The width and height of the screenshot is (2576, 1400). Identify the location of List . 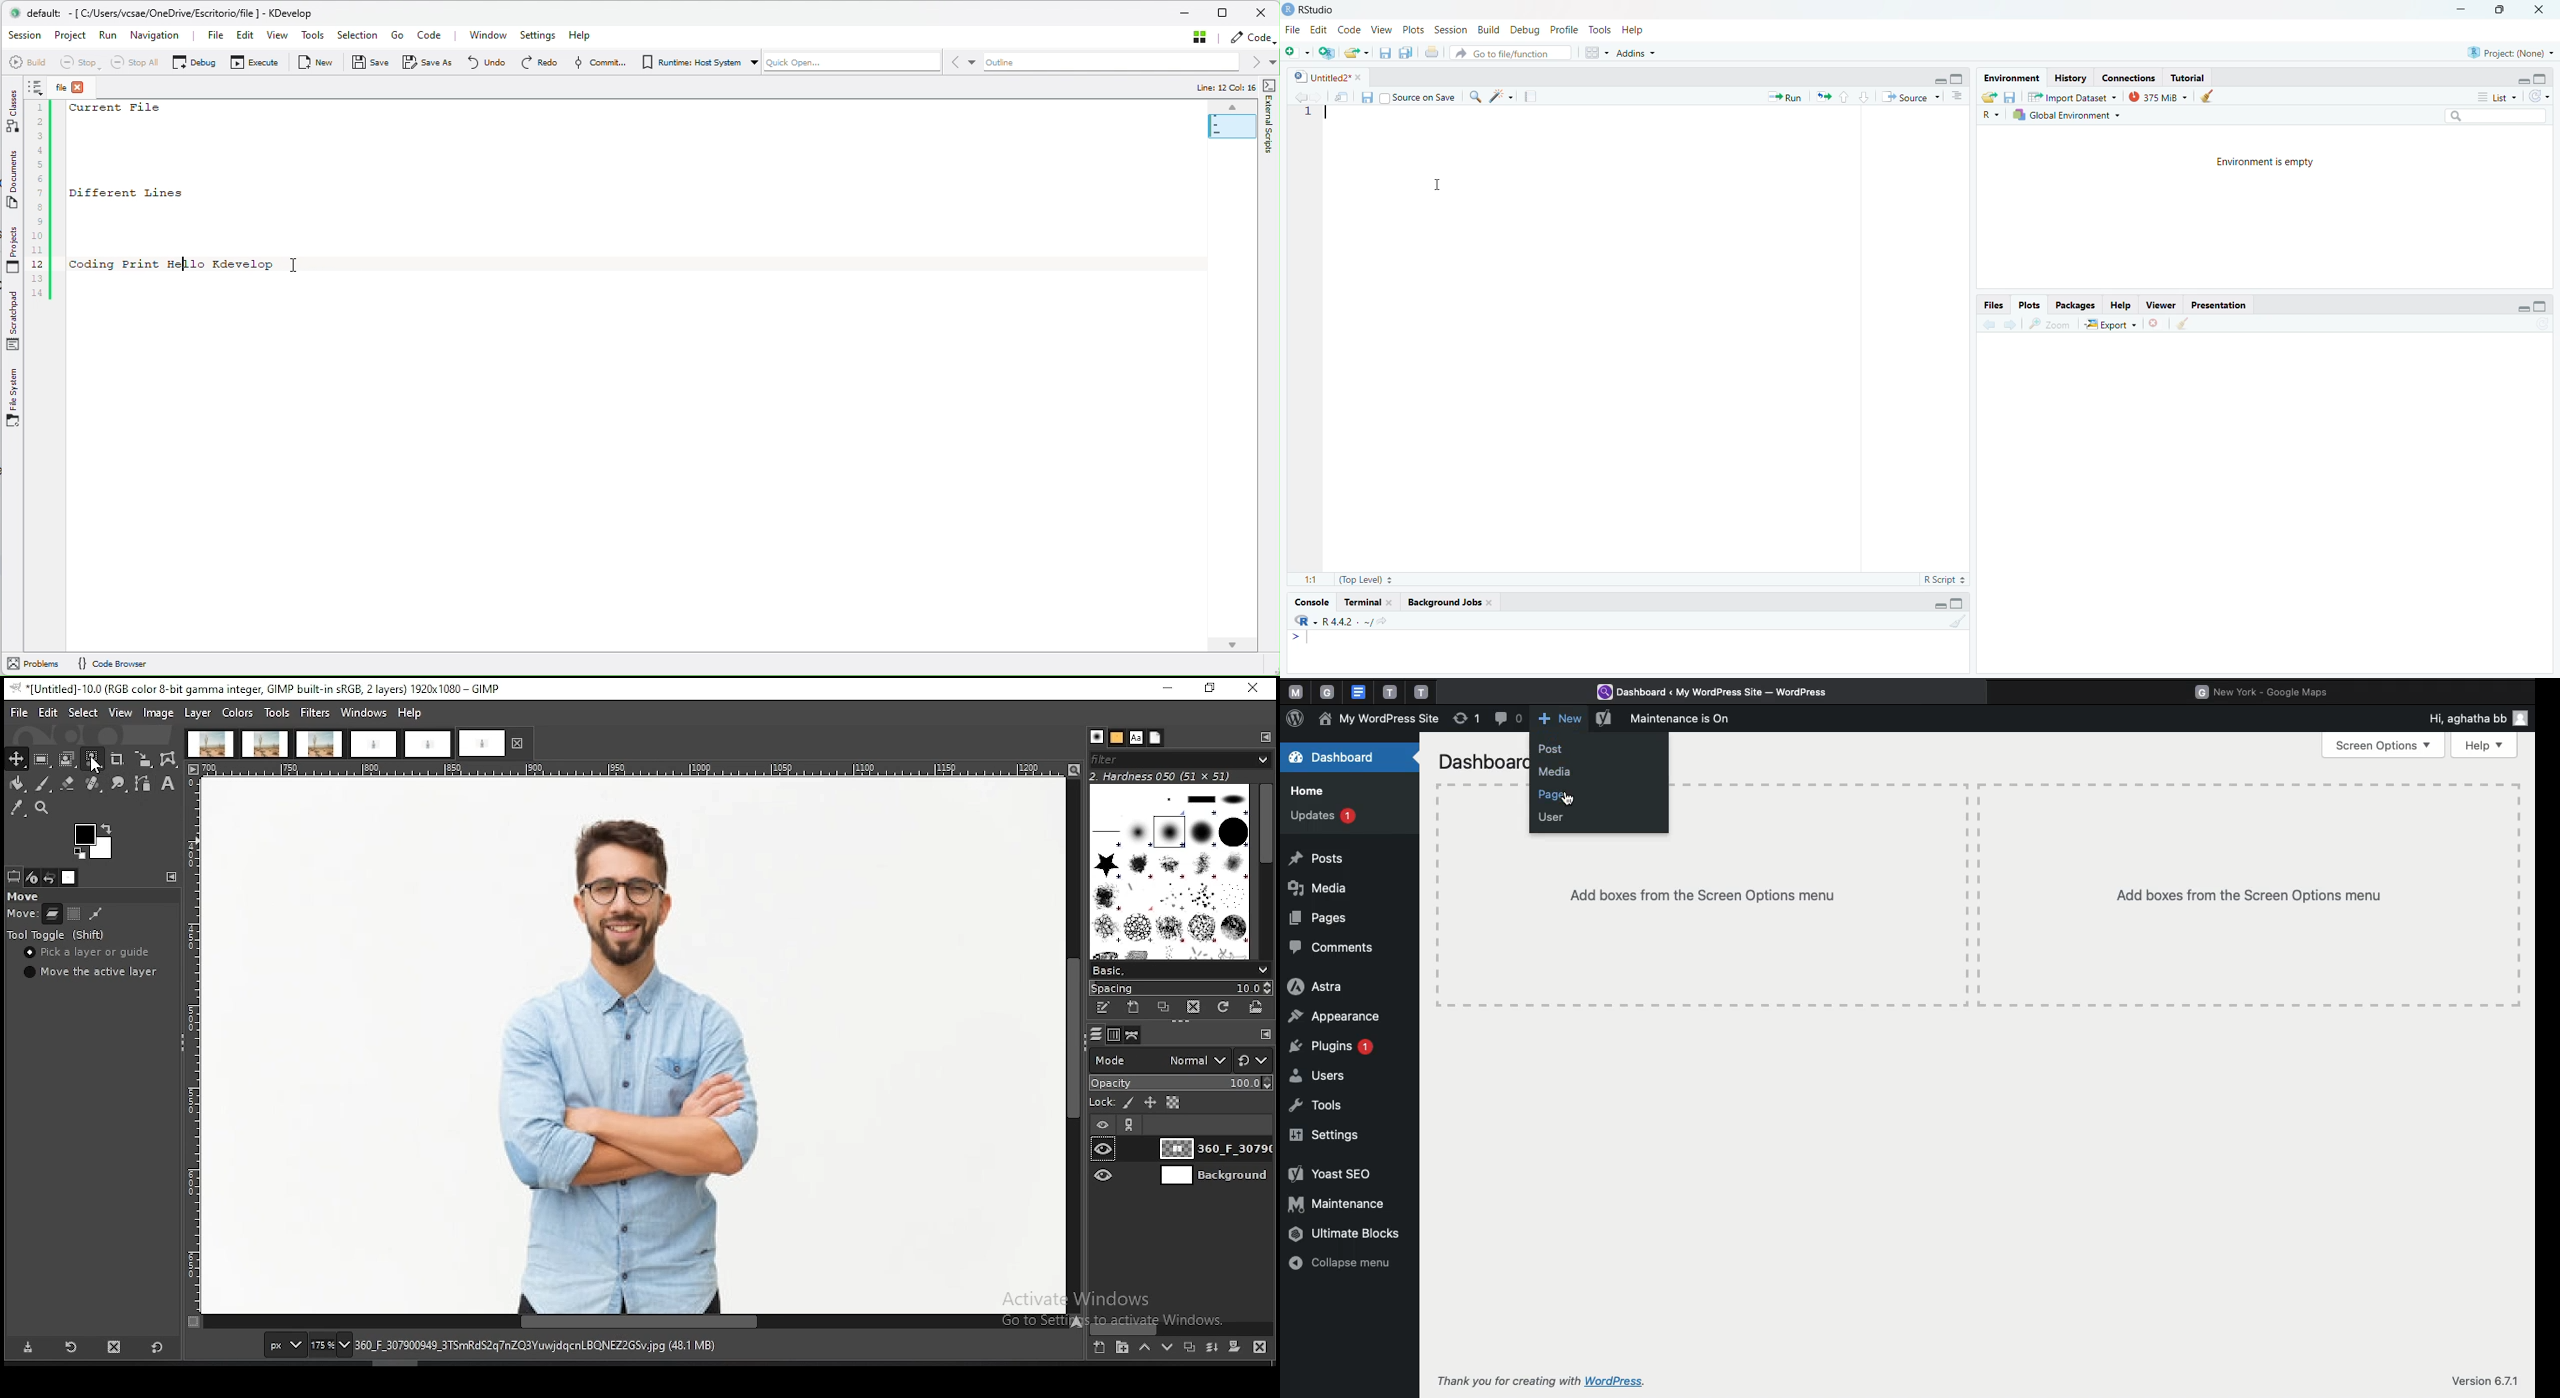
(2493, 96).